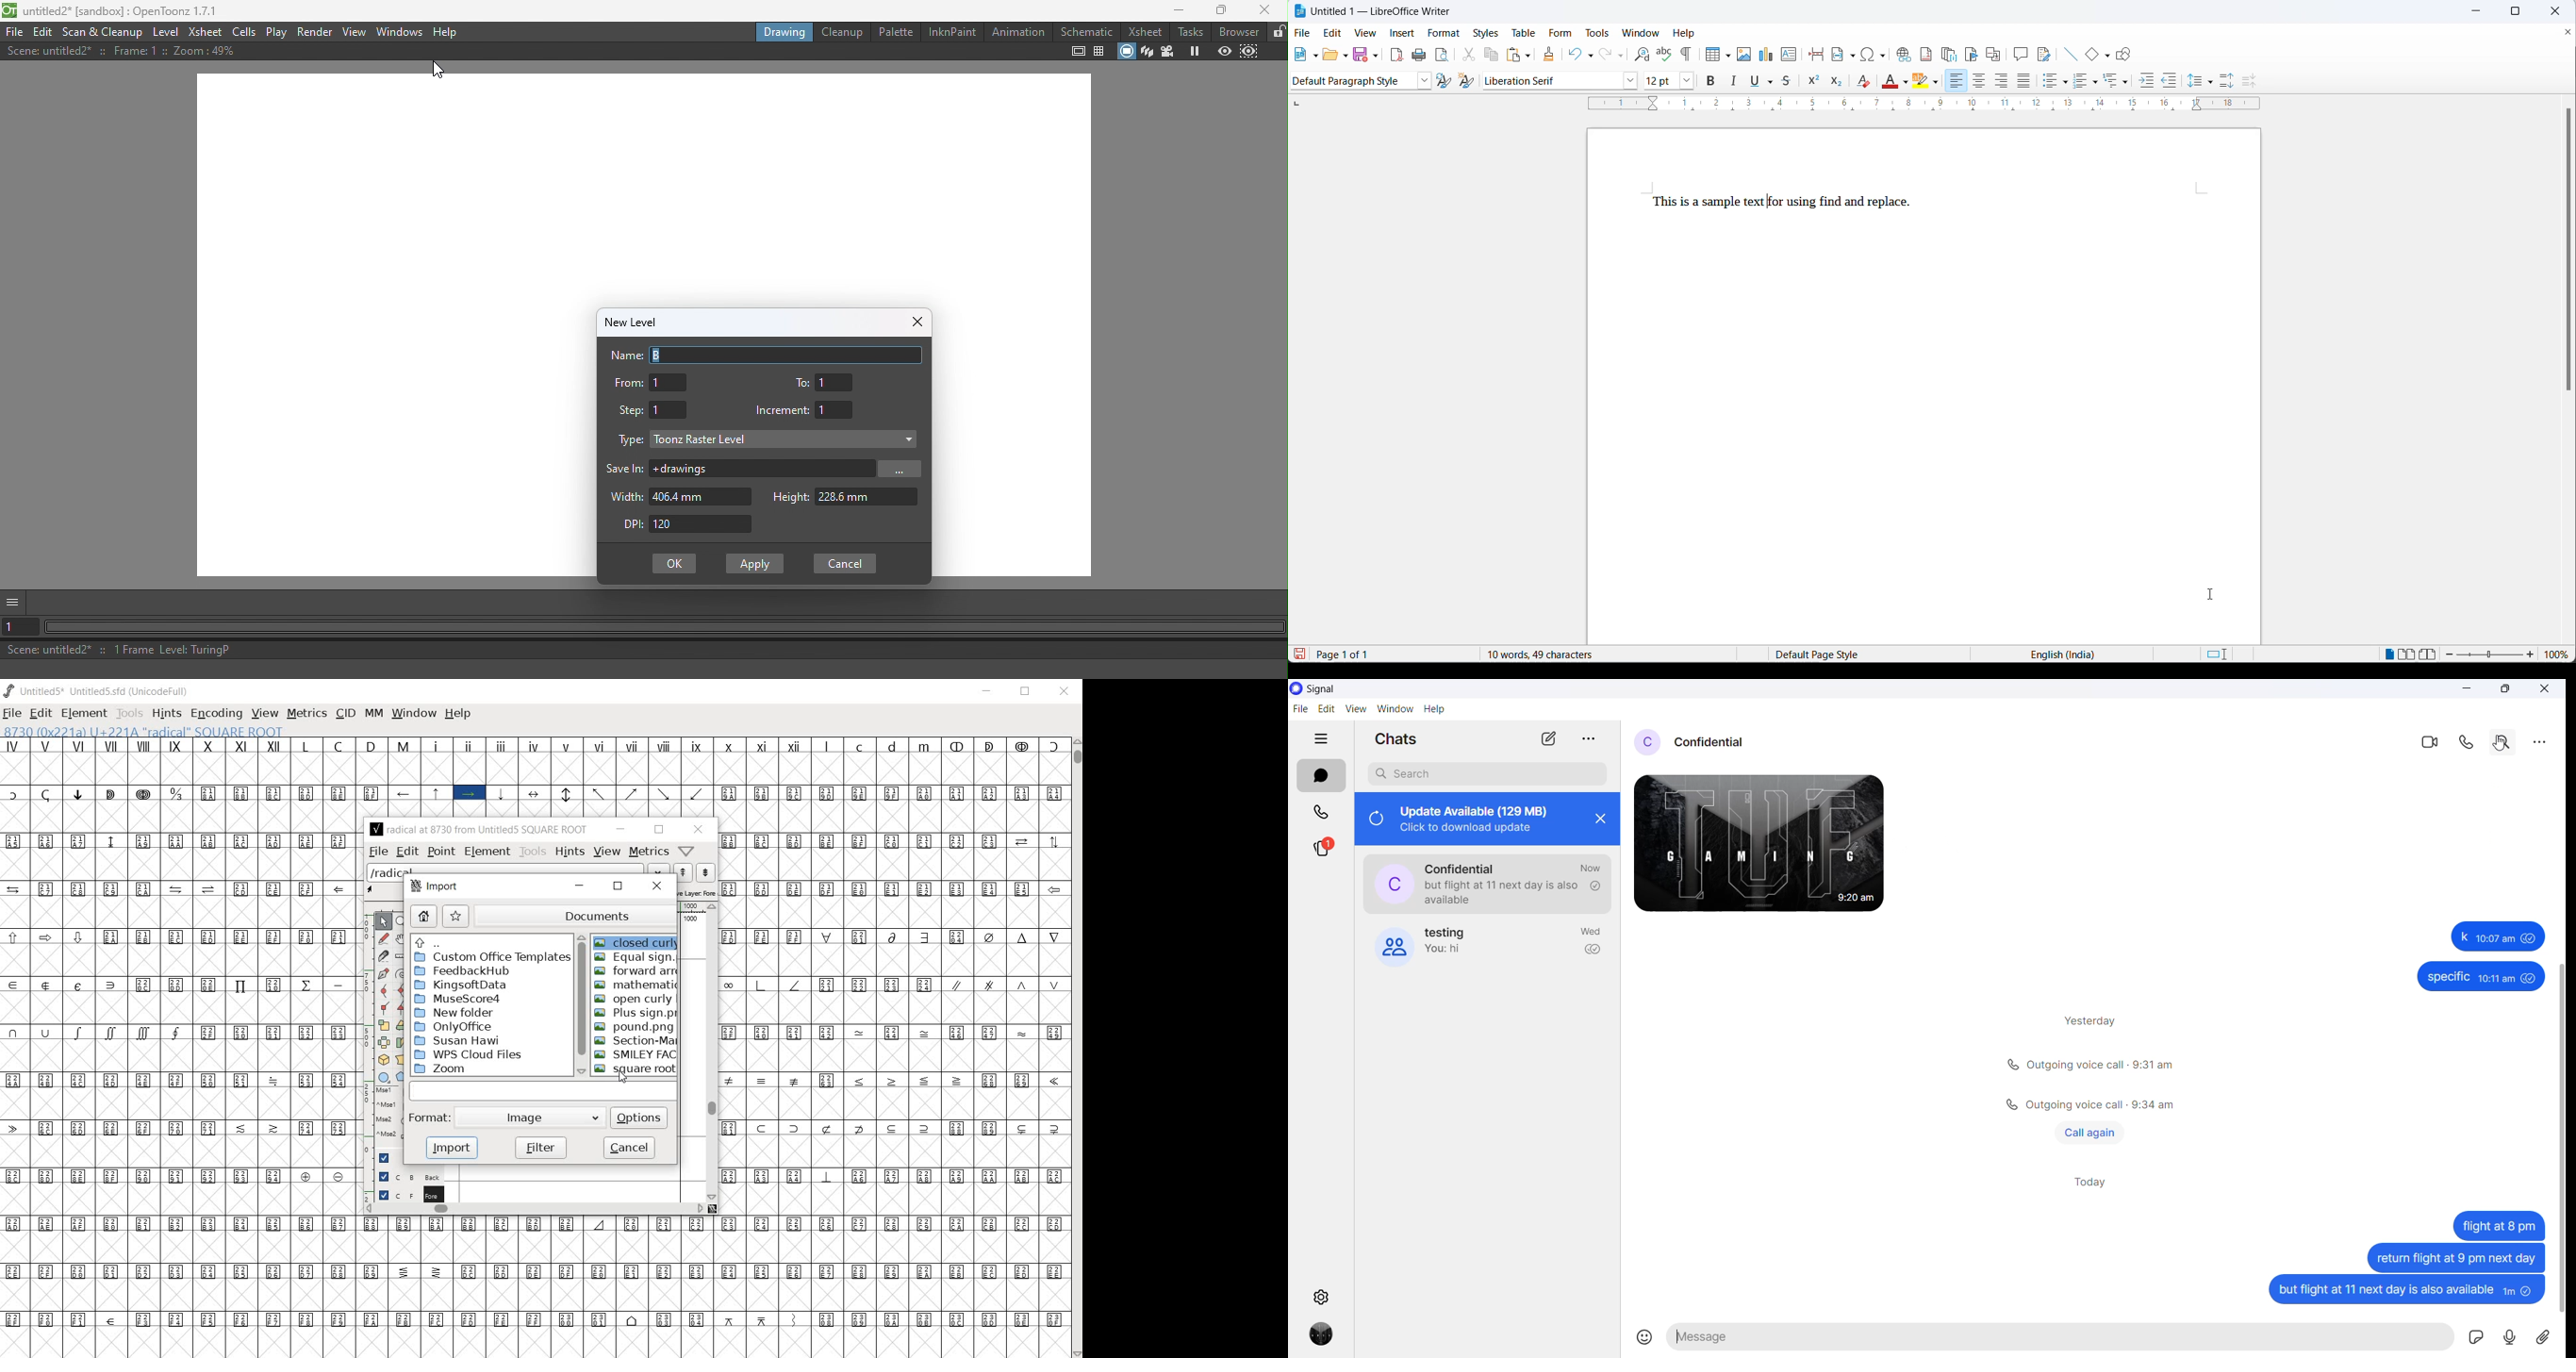 This screenshot has height=1372, width=2576. Describe the element at coordinates (2227, 79) in the screenshot. I see `increase paragraph spacing` at that location.